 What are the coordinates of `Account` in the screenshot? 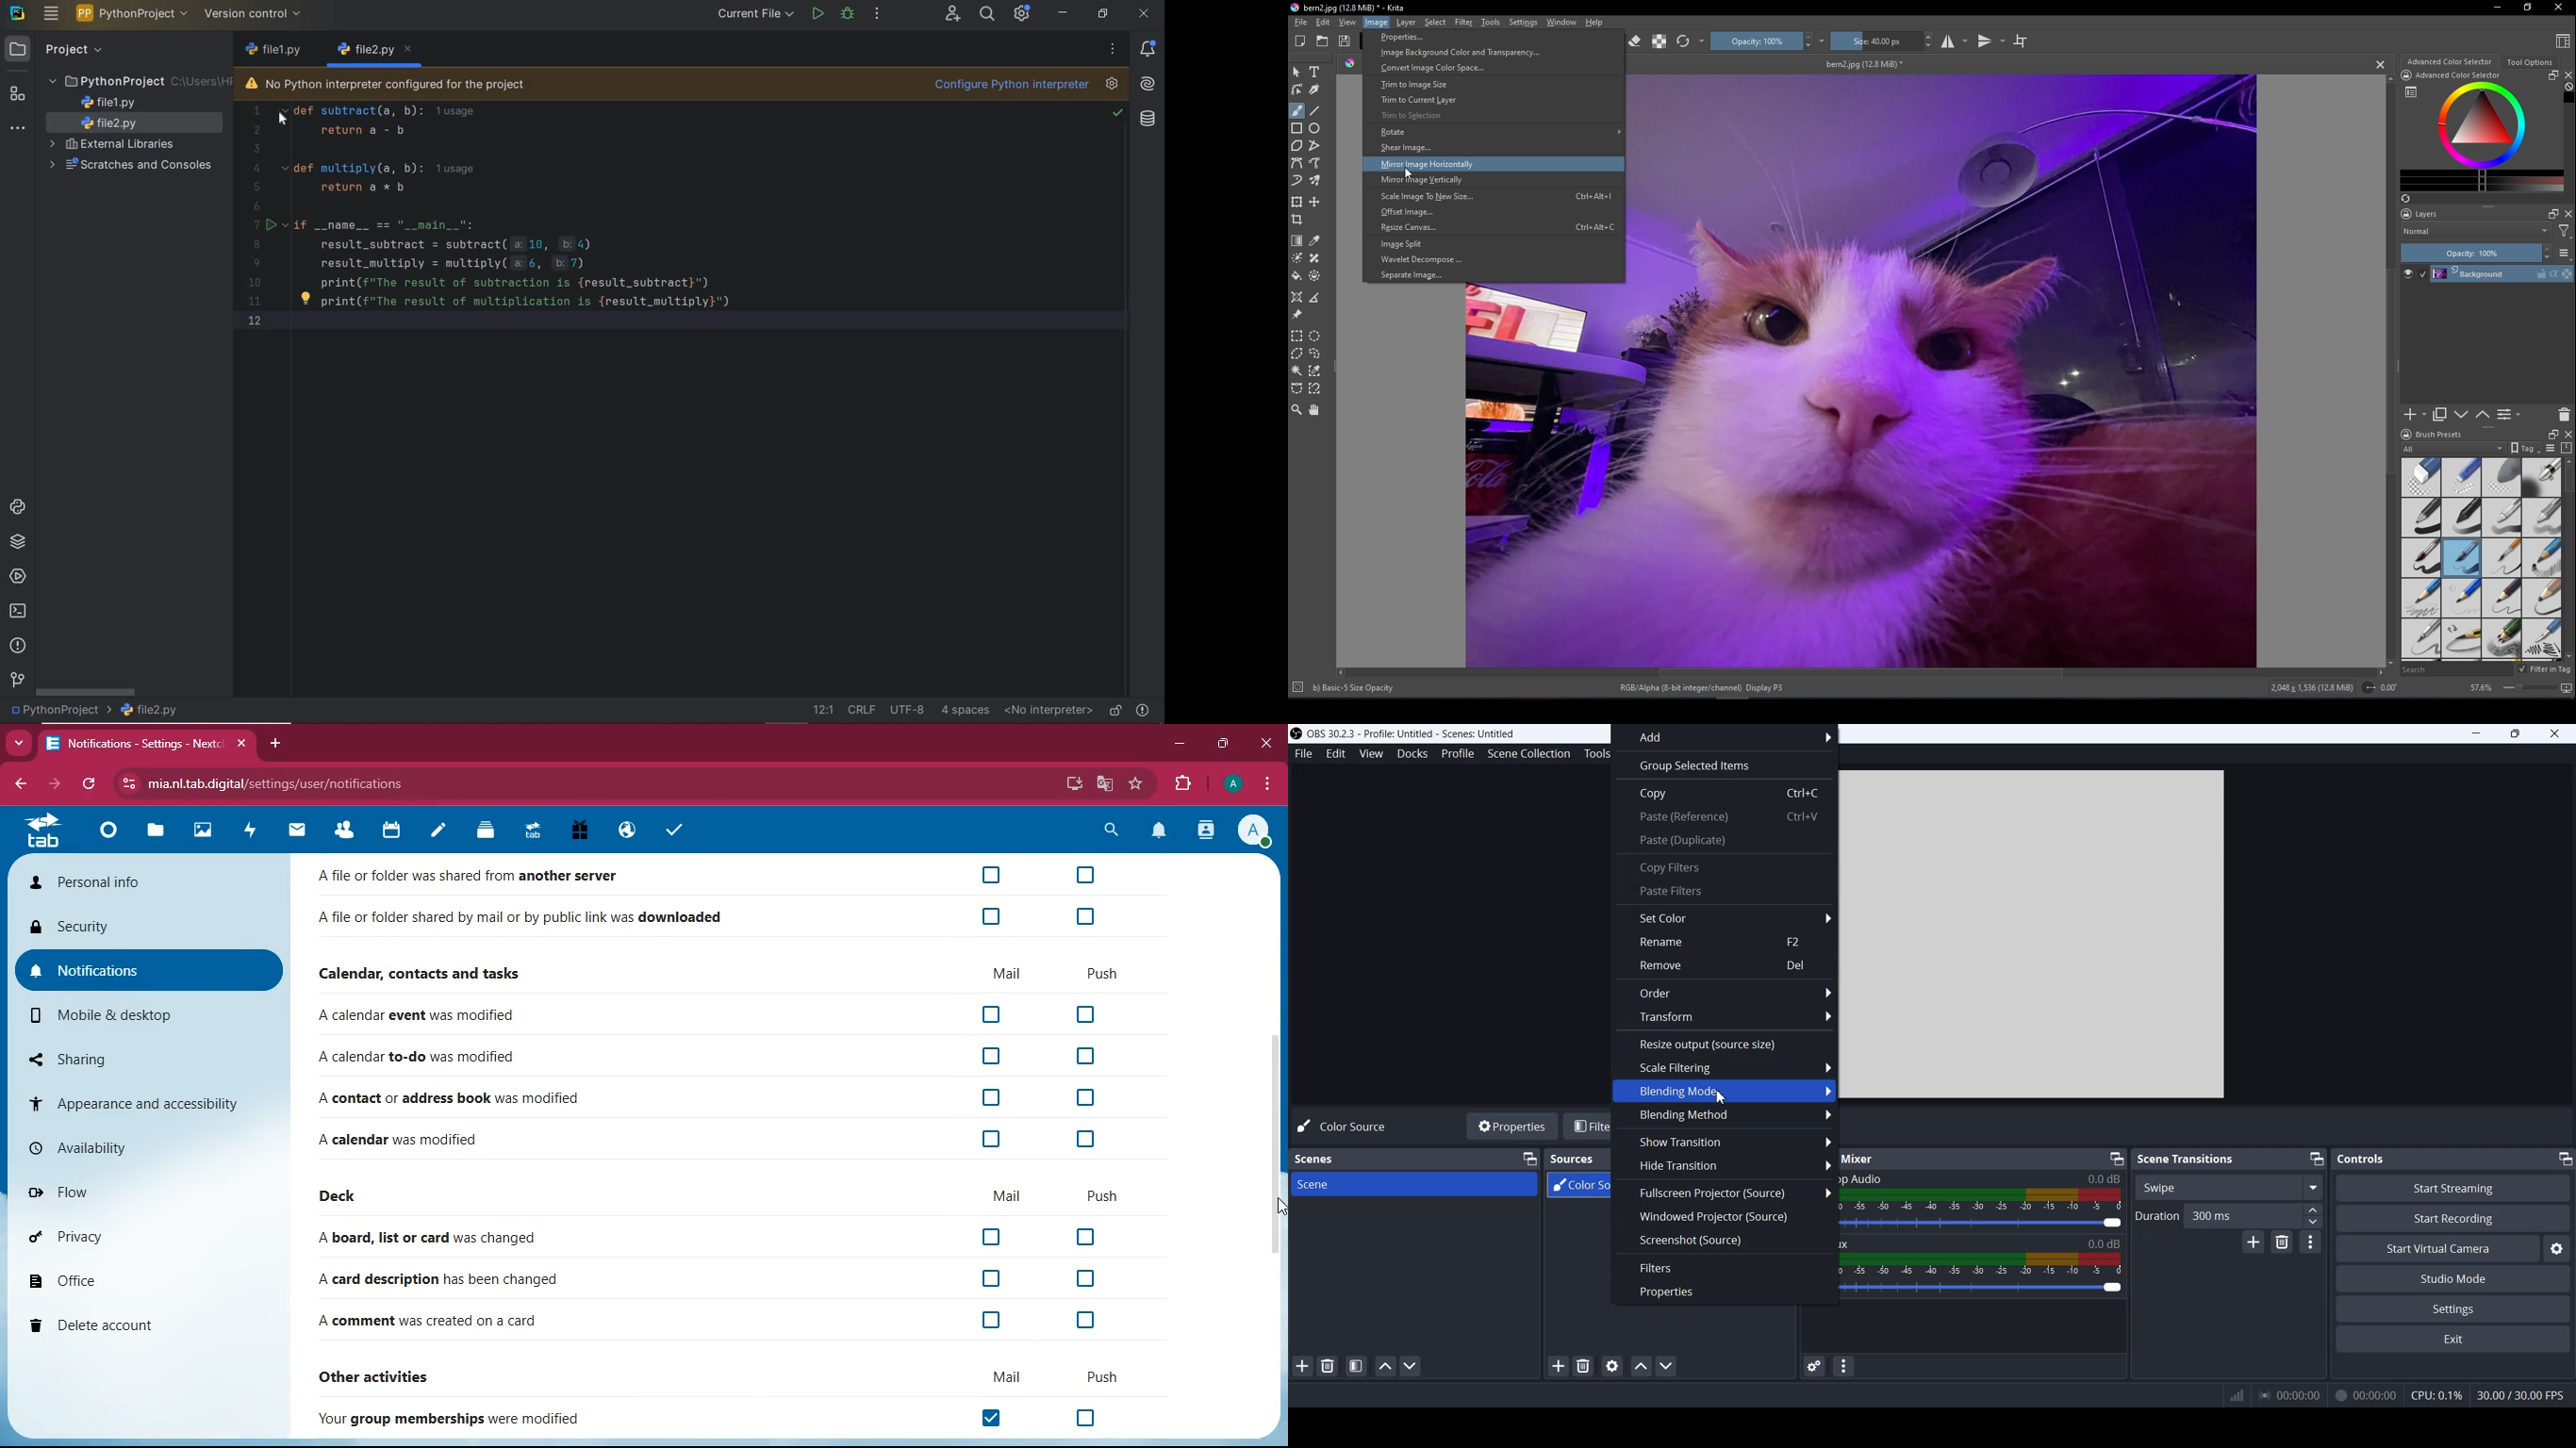 It's located at (1230, 782).